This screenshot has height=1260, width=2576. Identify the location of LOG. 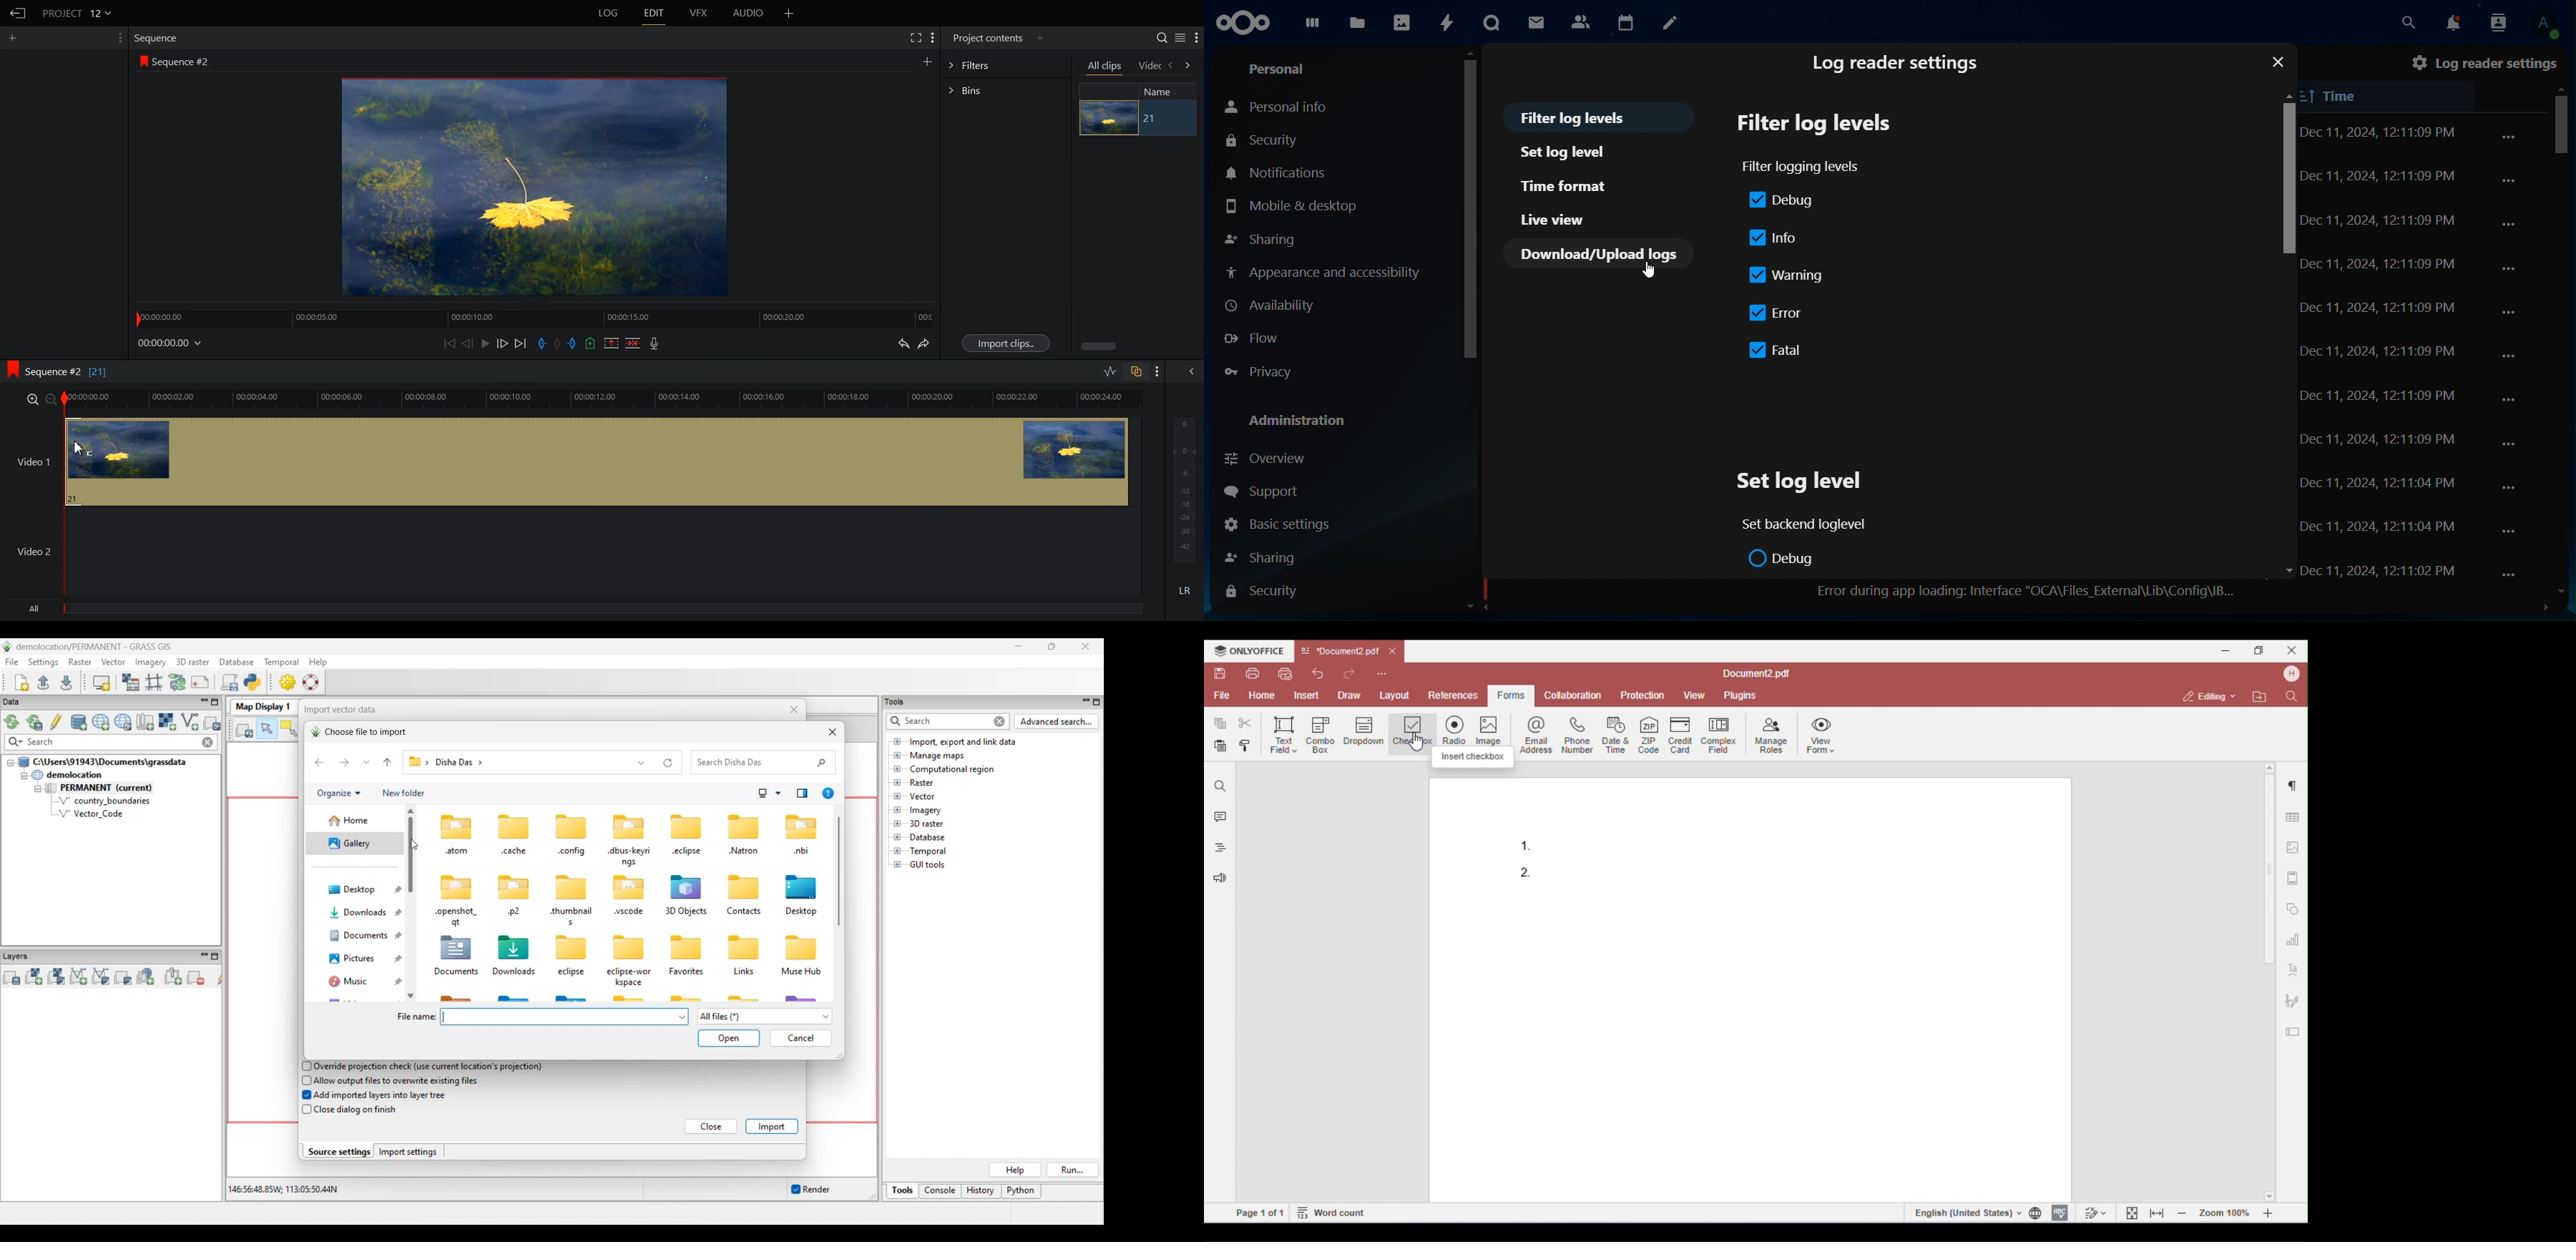
(609, 13).